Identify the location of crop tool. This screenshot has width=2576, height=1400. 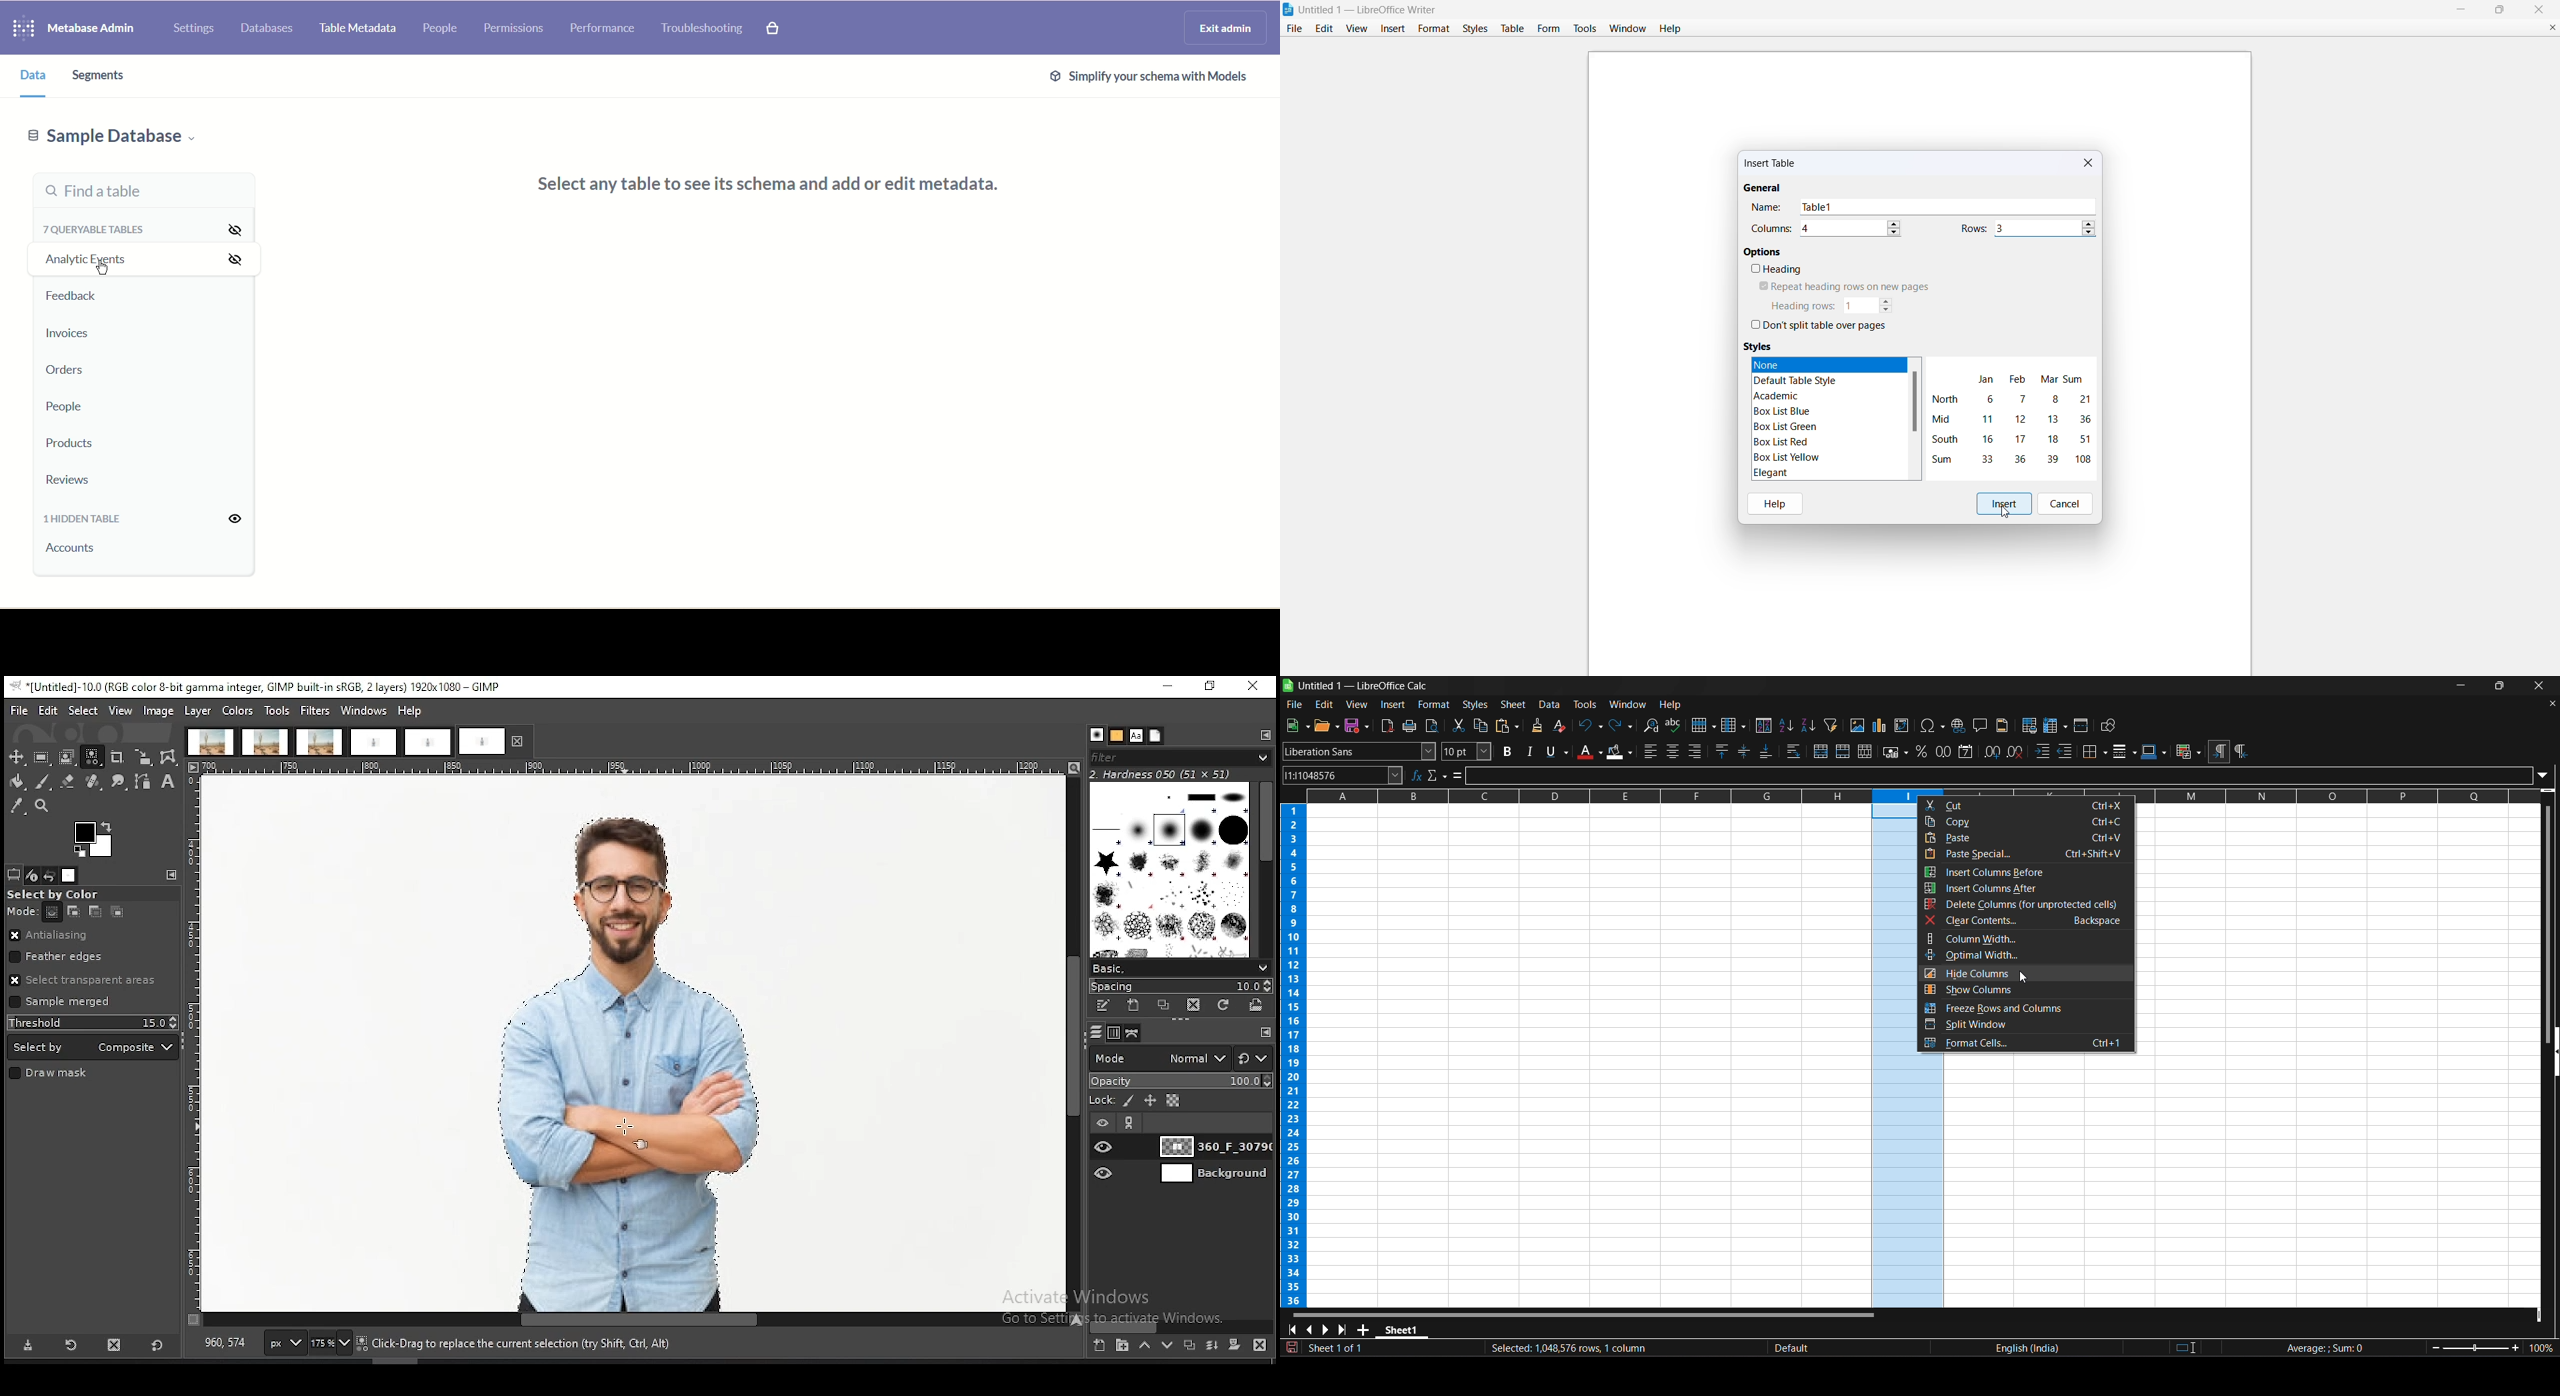
(117, 759).